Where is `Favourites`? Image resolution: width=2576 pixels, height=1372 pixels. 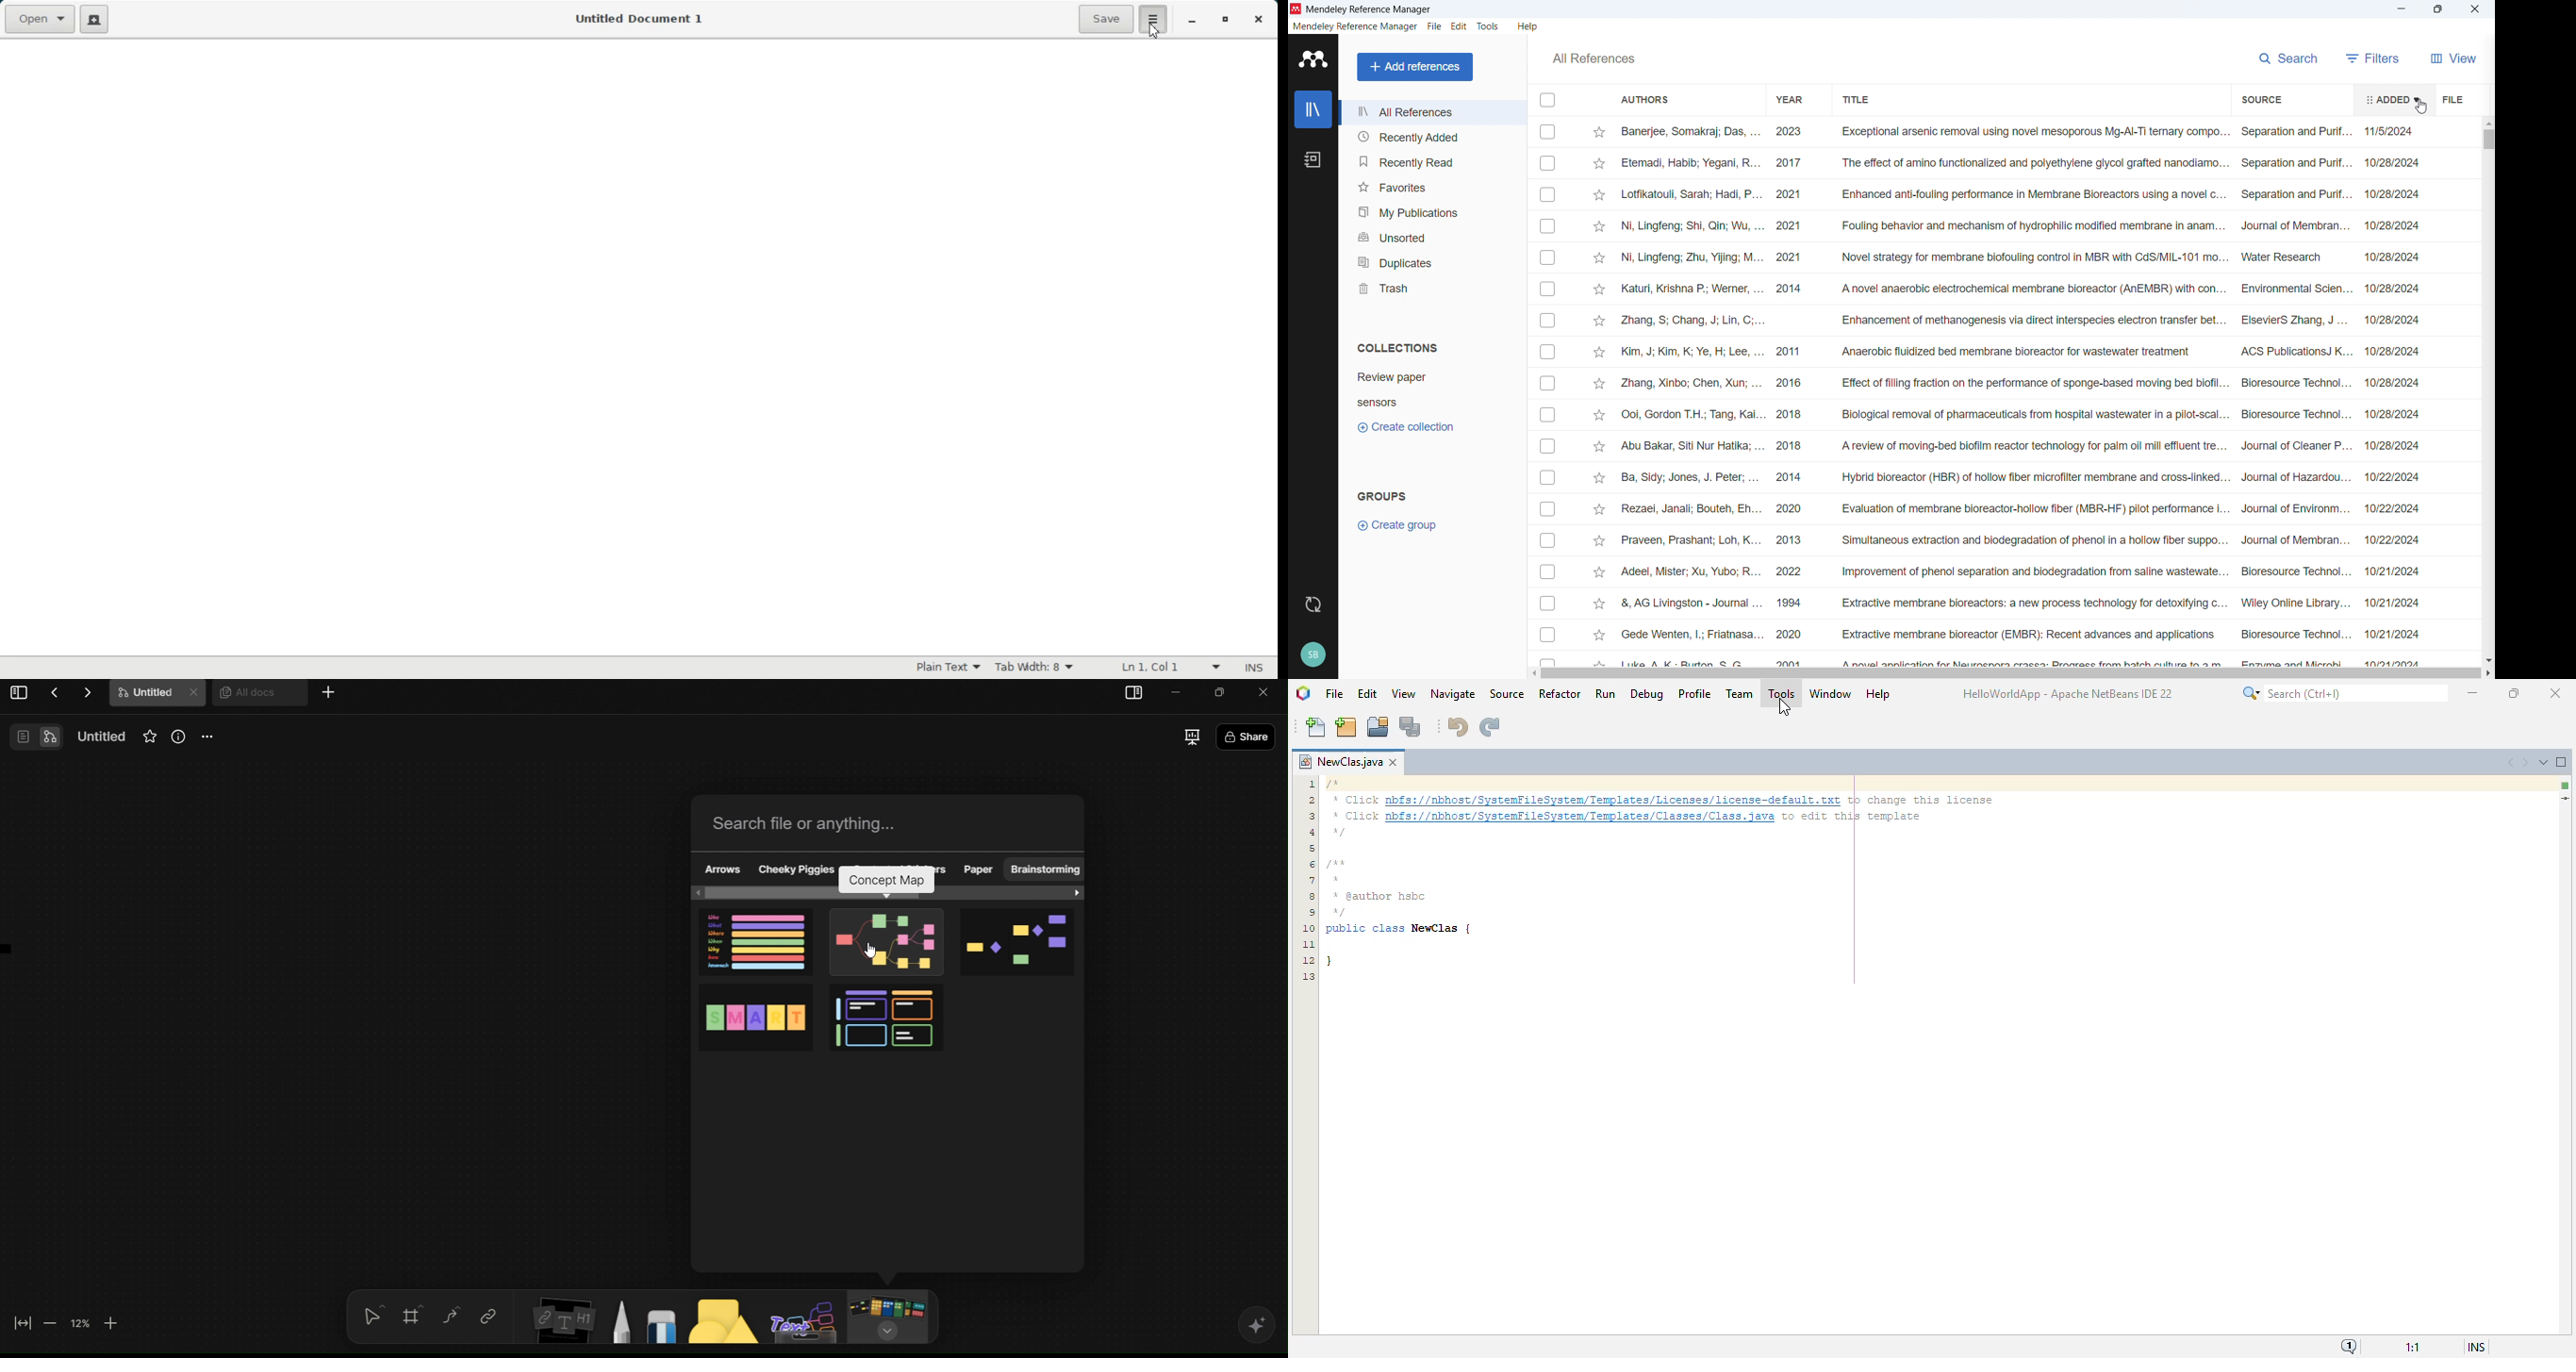
Favourites is located at coordinates (149, 735).